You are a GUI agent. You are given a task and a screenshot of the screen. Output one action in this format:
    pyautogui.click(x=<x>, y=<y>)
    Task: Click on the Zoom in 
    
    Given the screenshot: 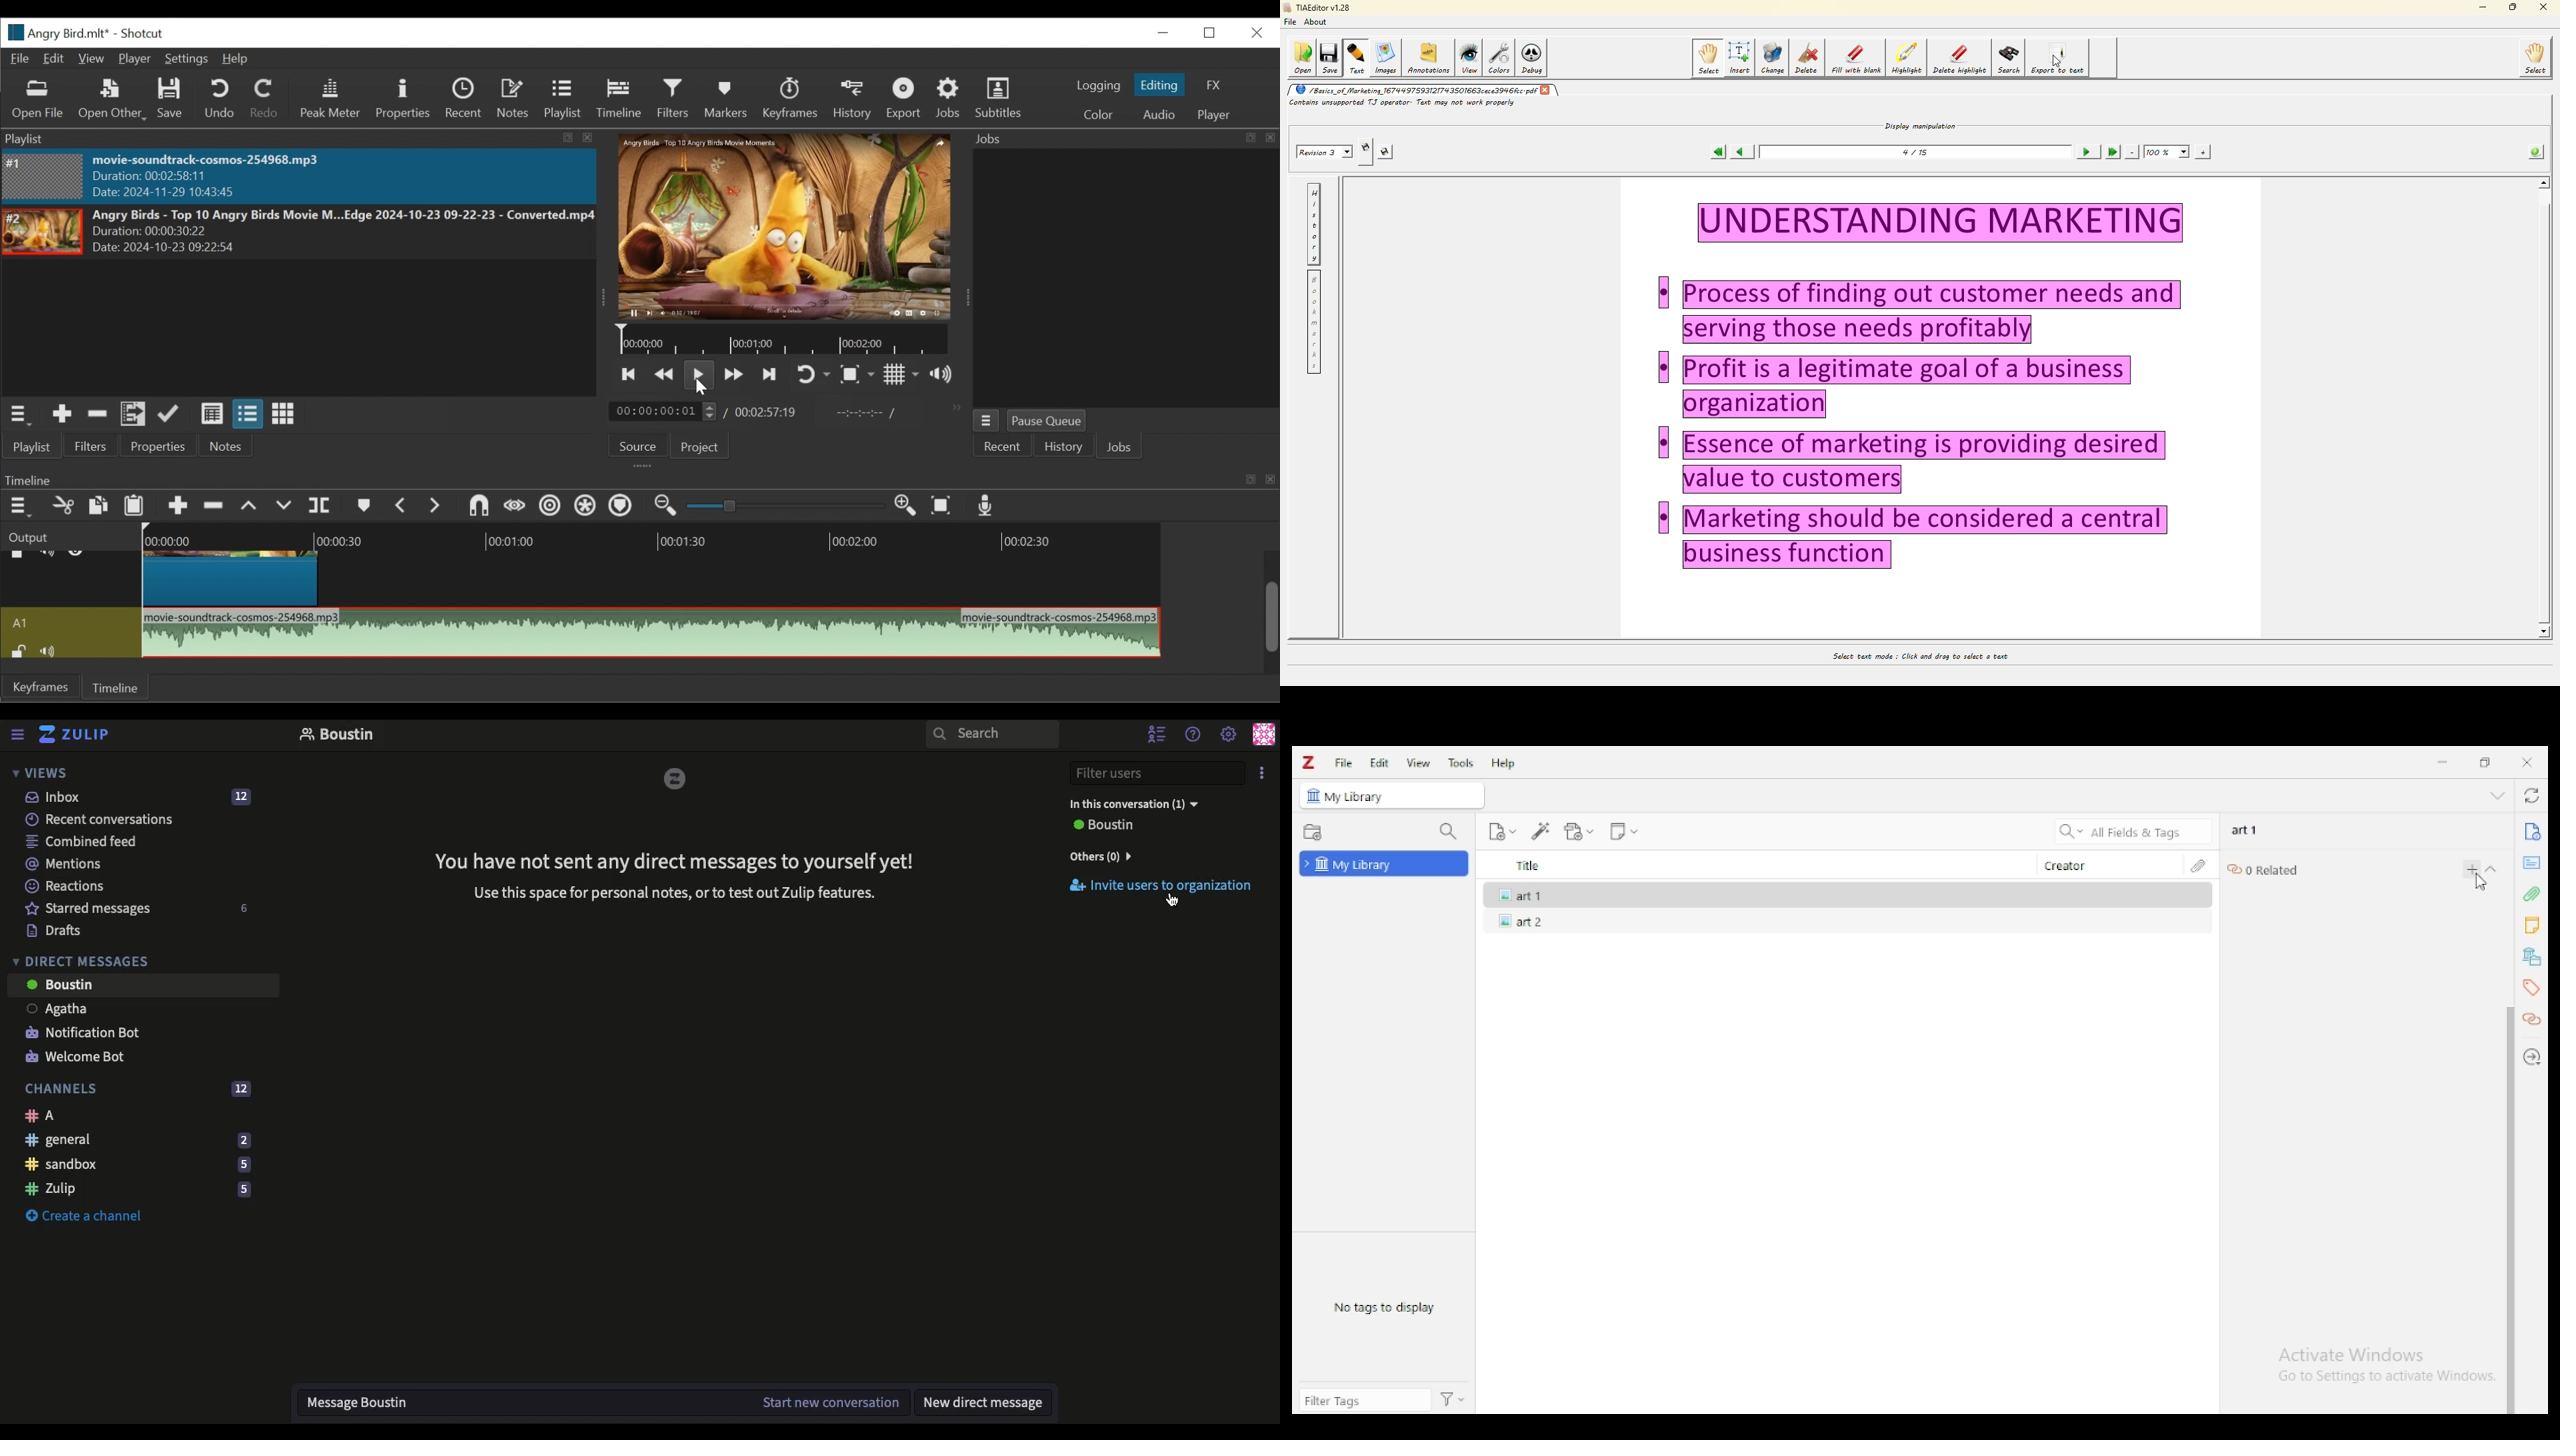 What is the action you would take?
    pyautogui.click(x=910, y=506)
    